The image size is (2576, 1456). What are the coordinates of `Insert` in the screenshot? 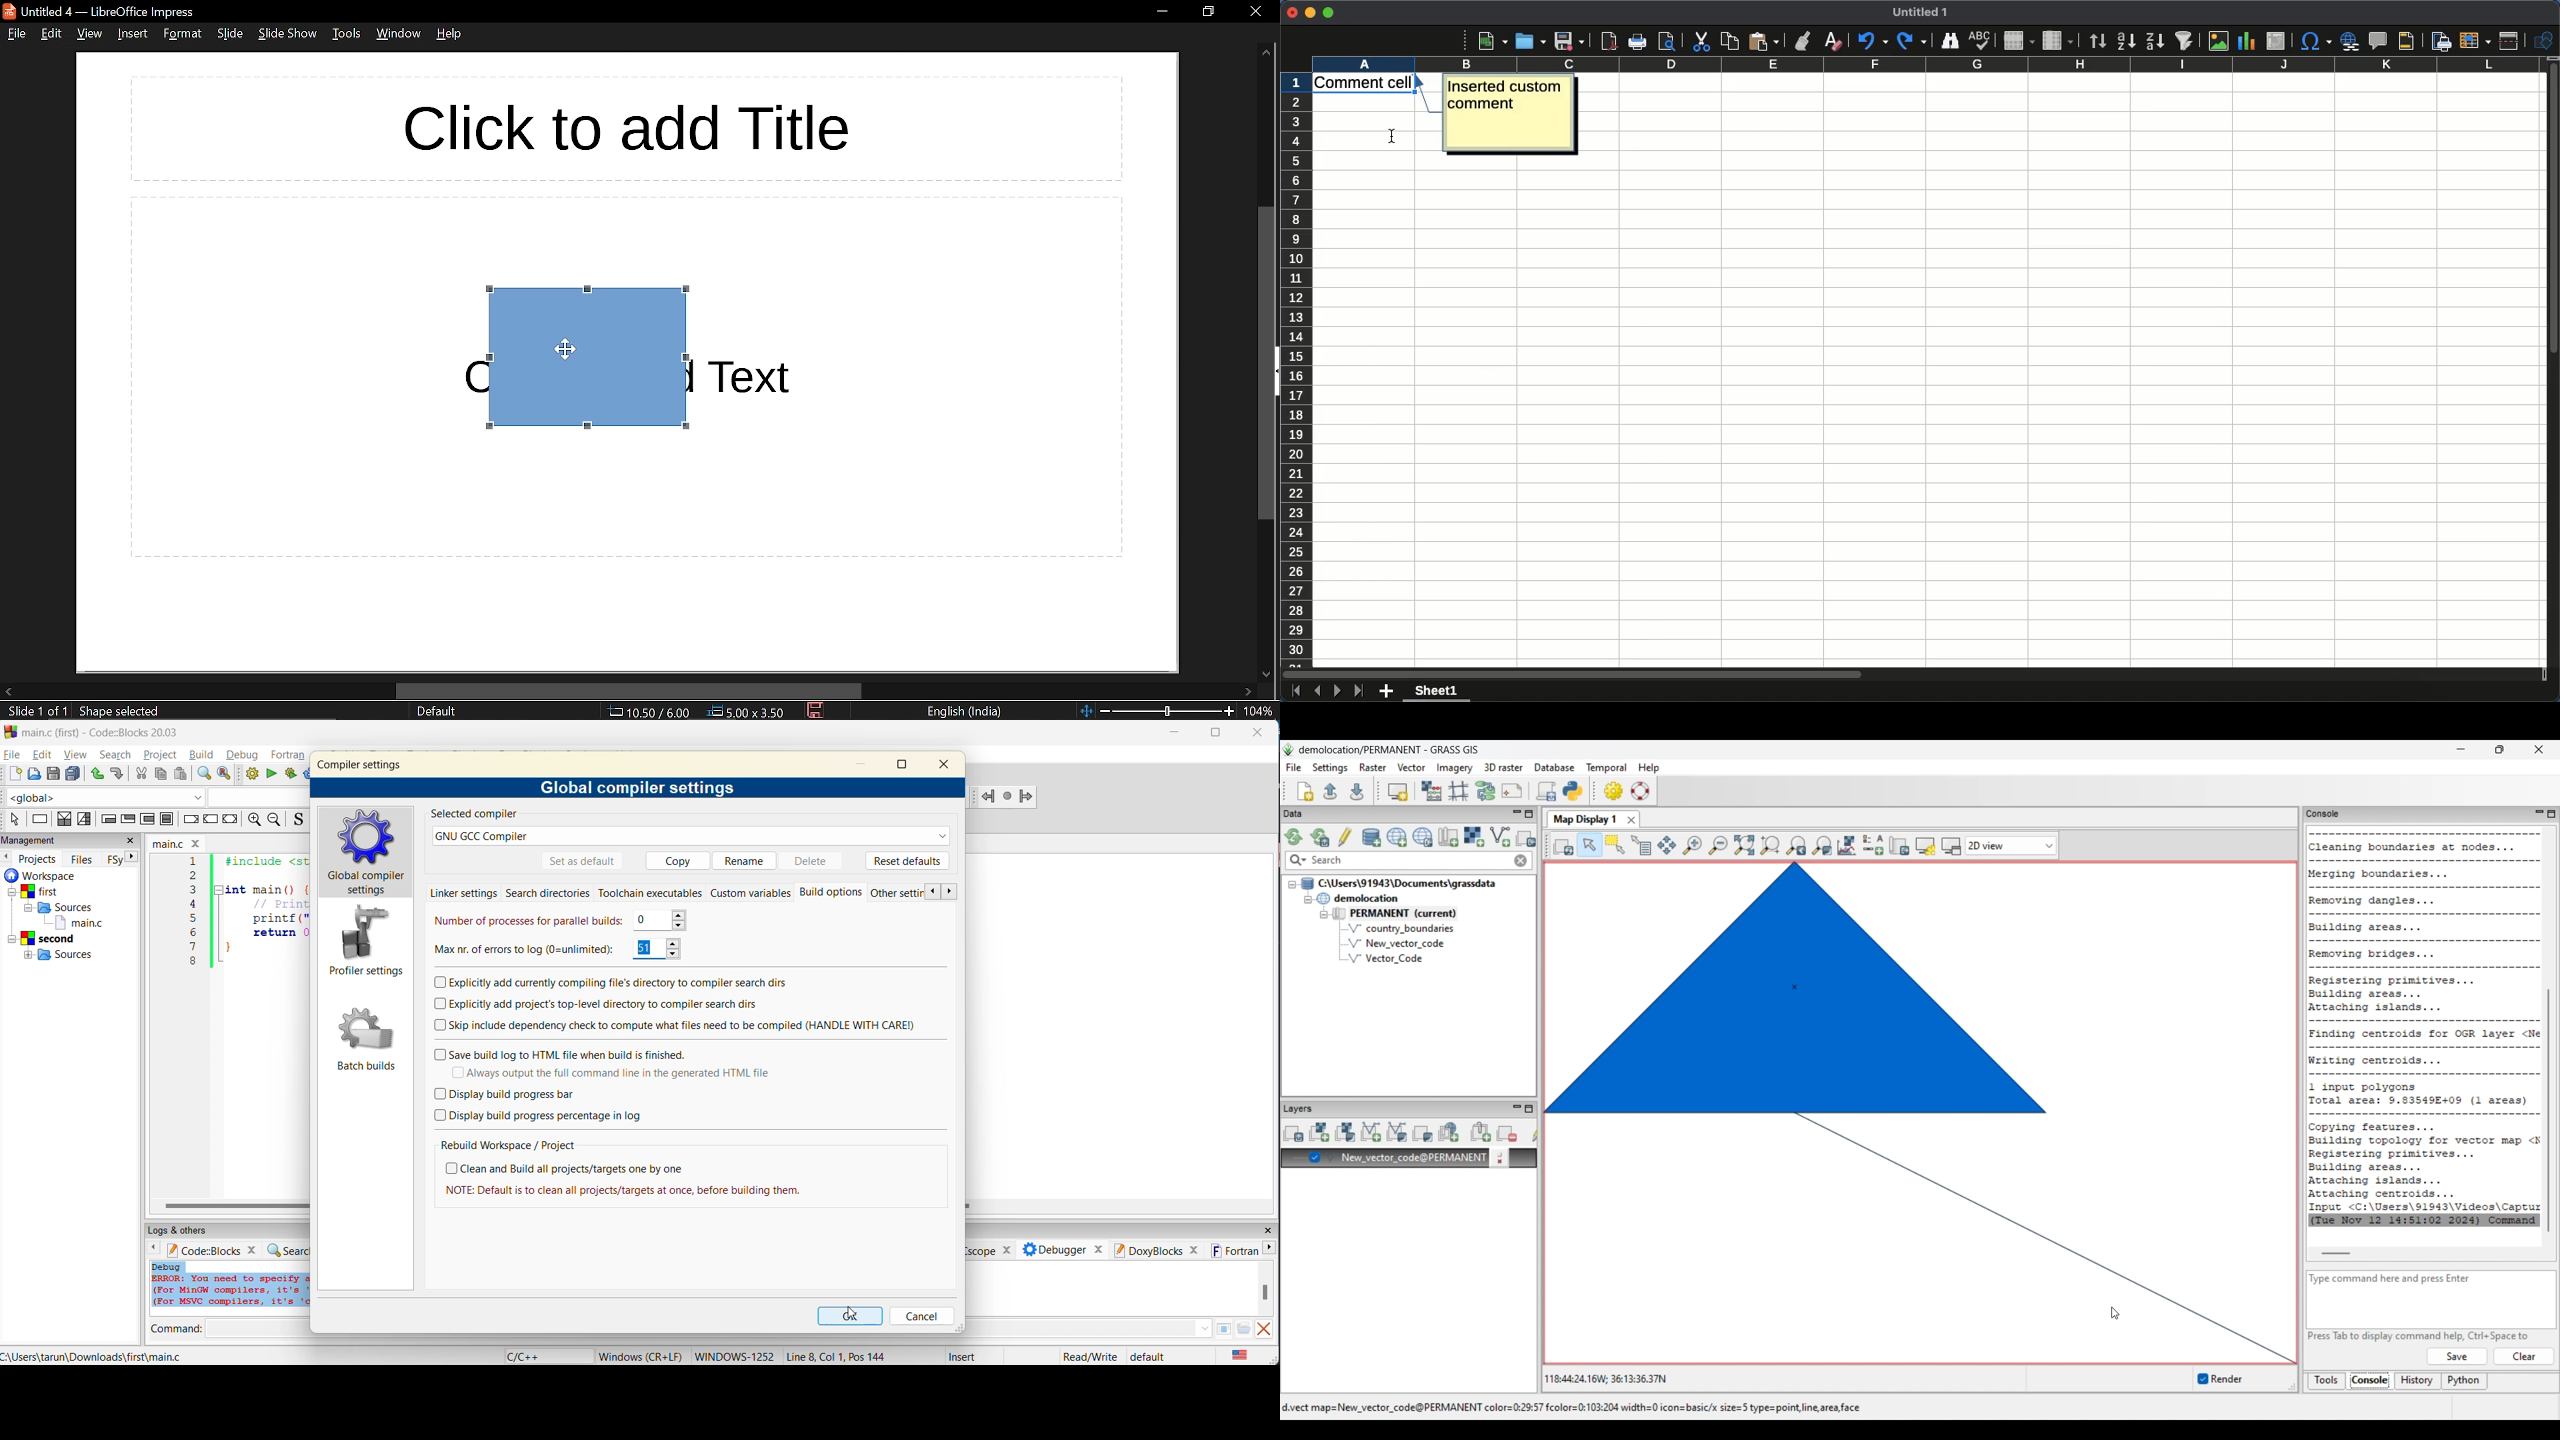 It's located at (964, 1356).